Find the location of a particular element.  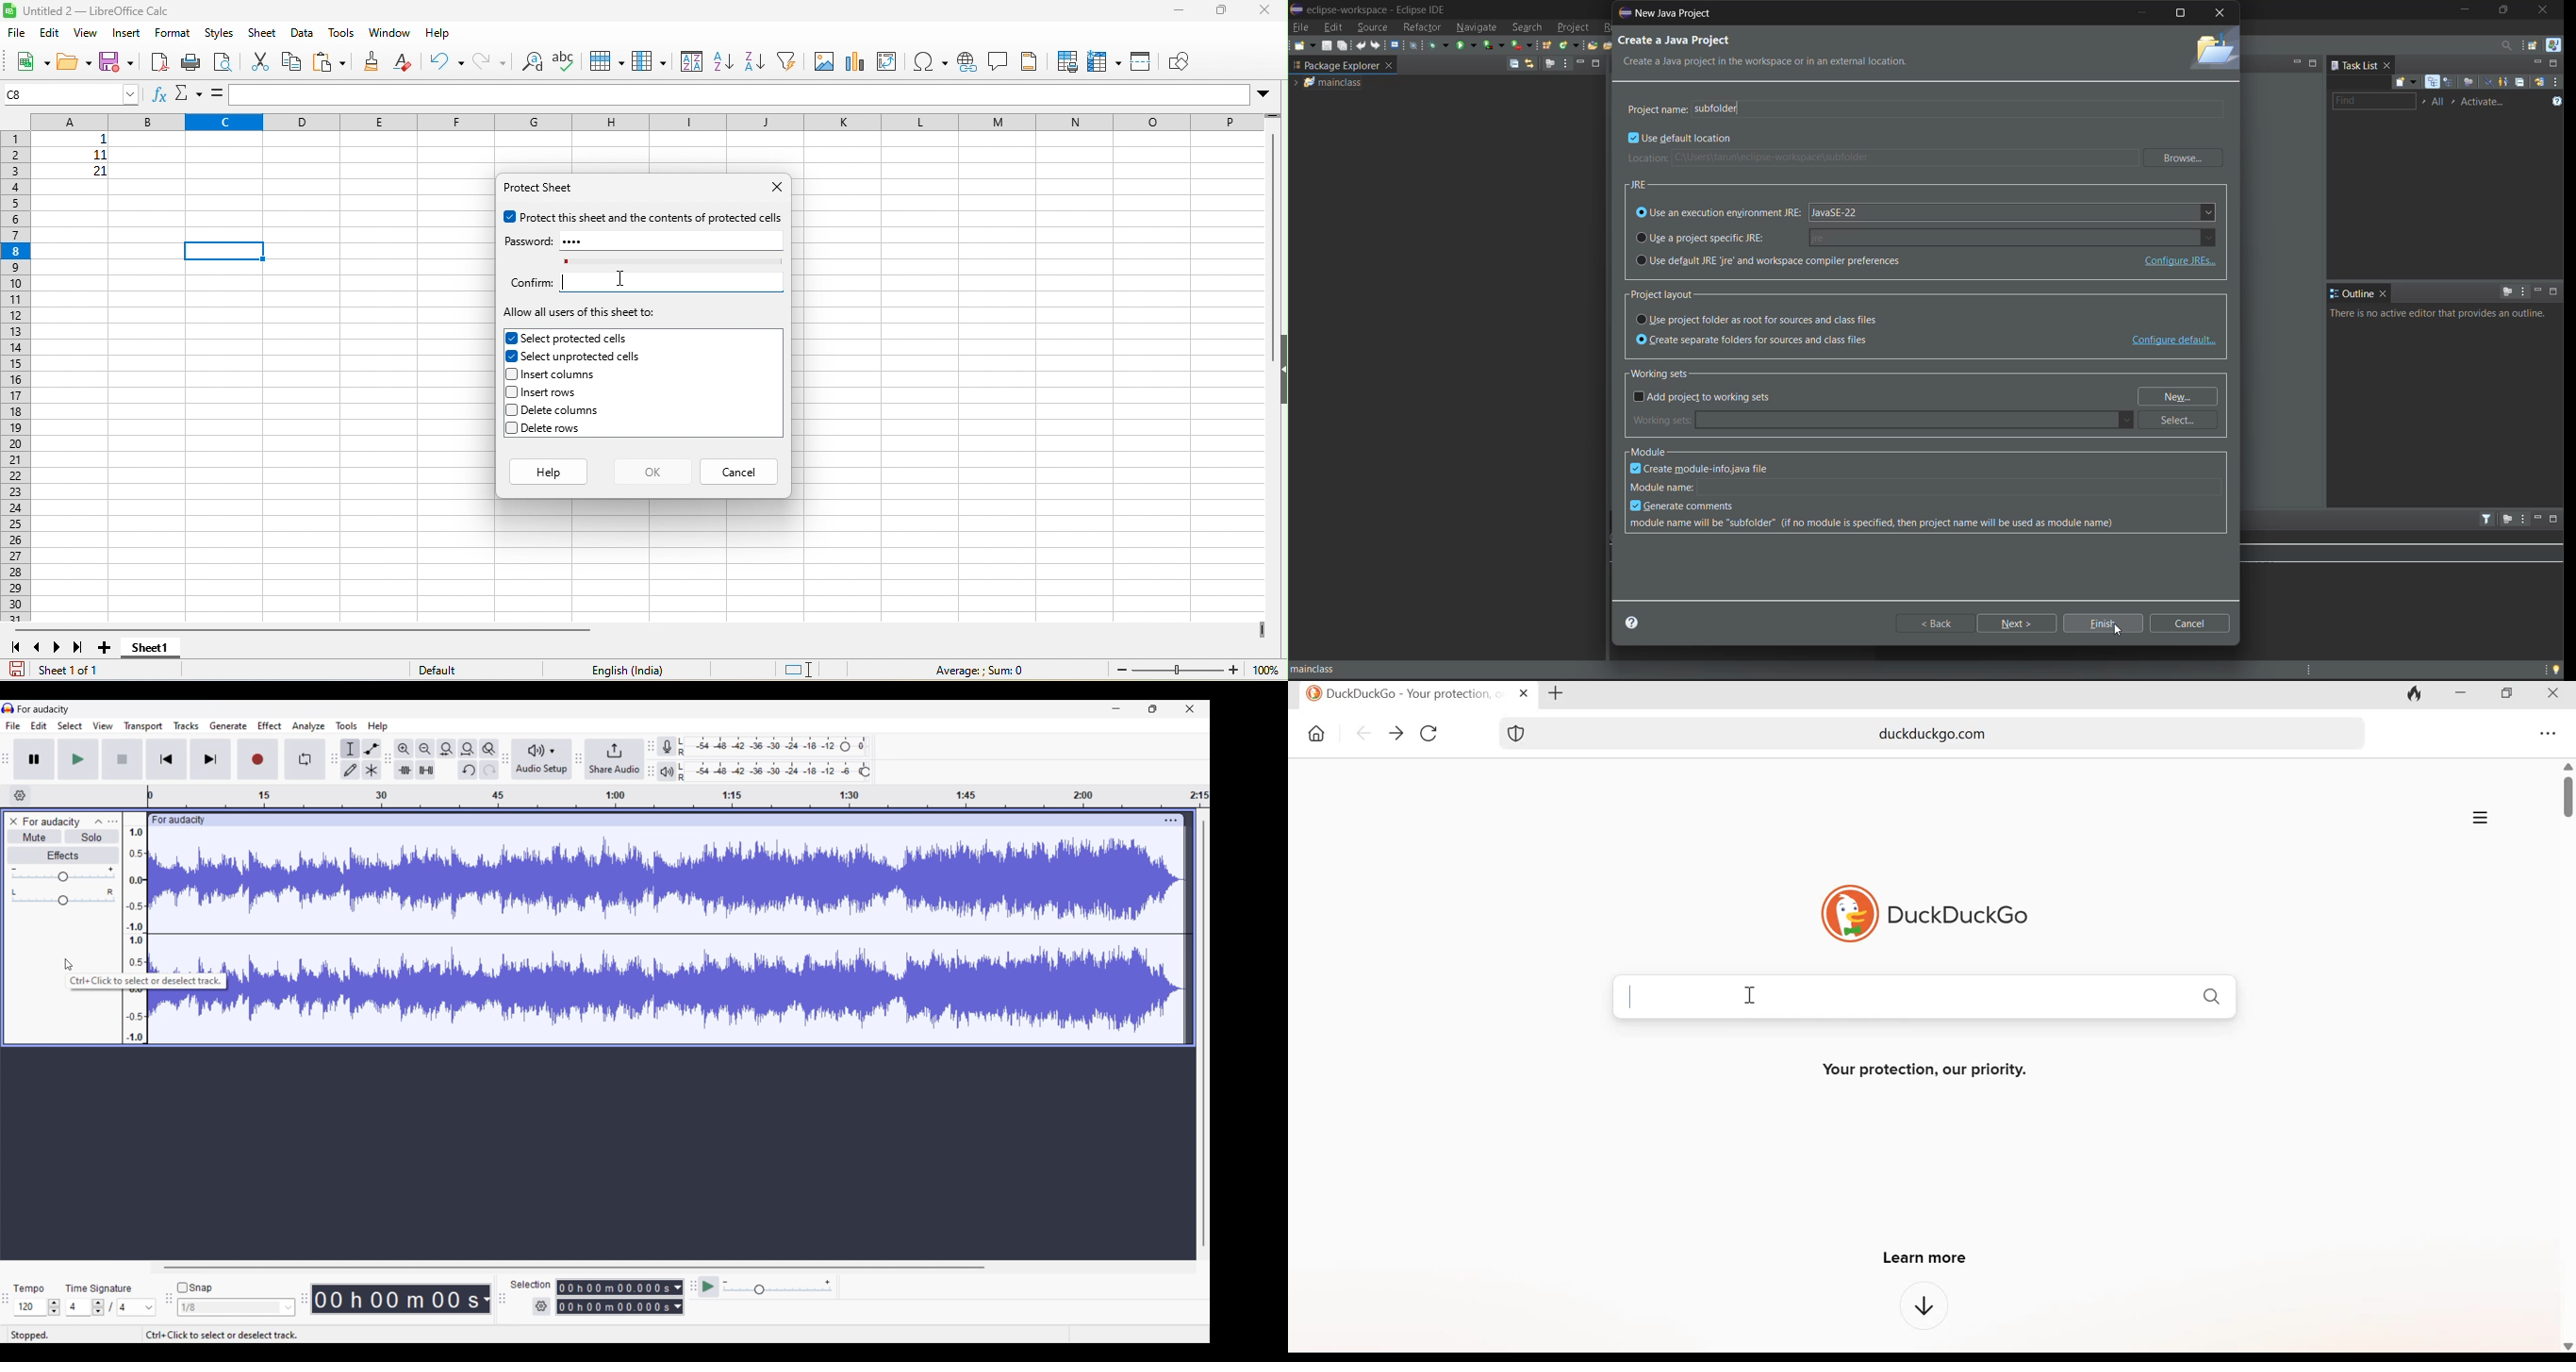

Scale to measure intensity of track is located at coordinates (135, 899).